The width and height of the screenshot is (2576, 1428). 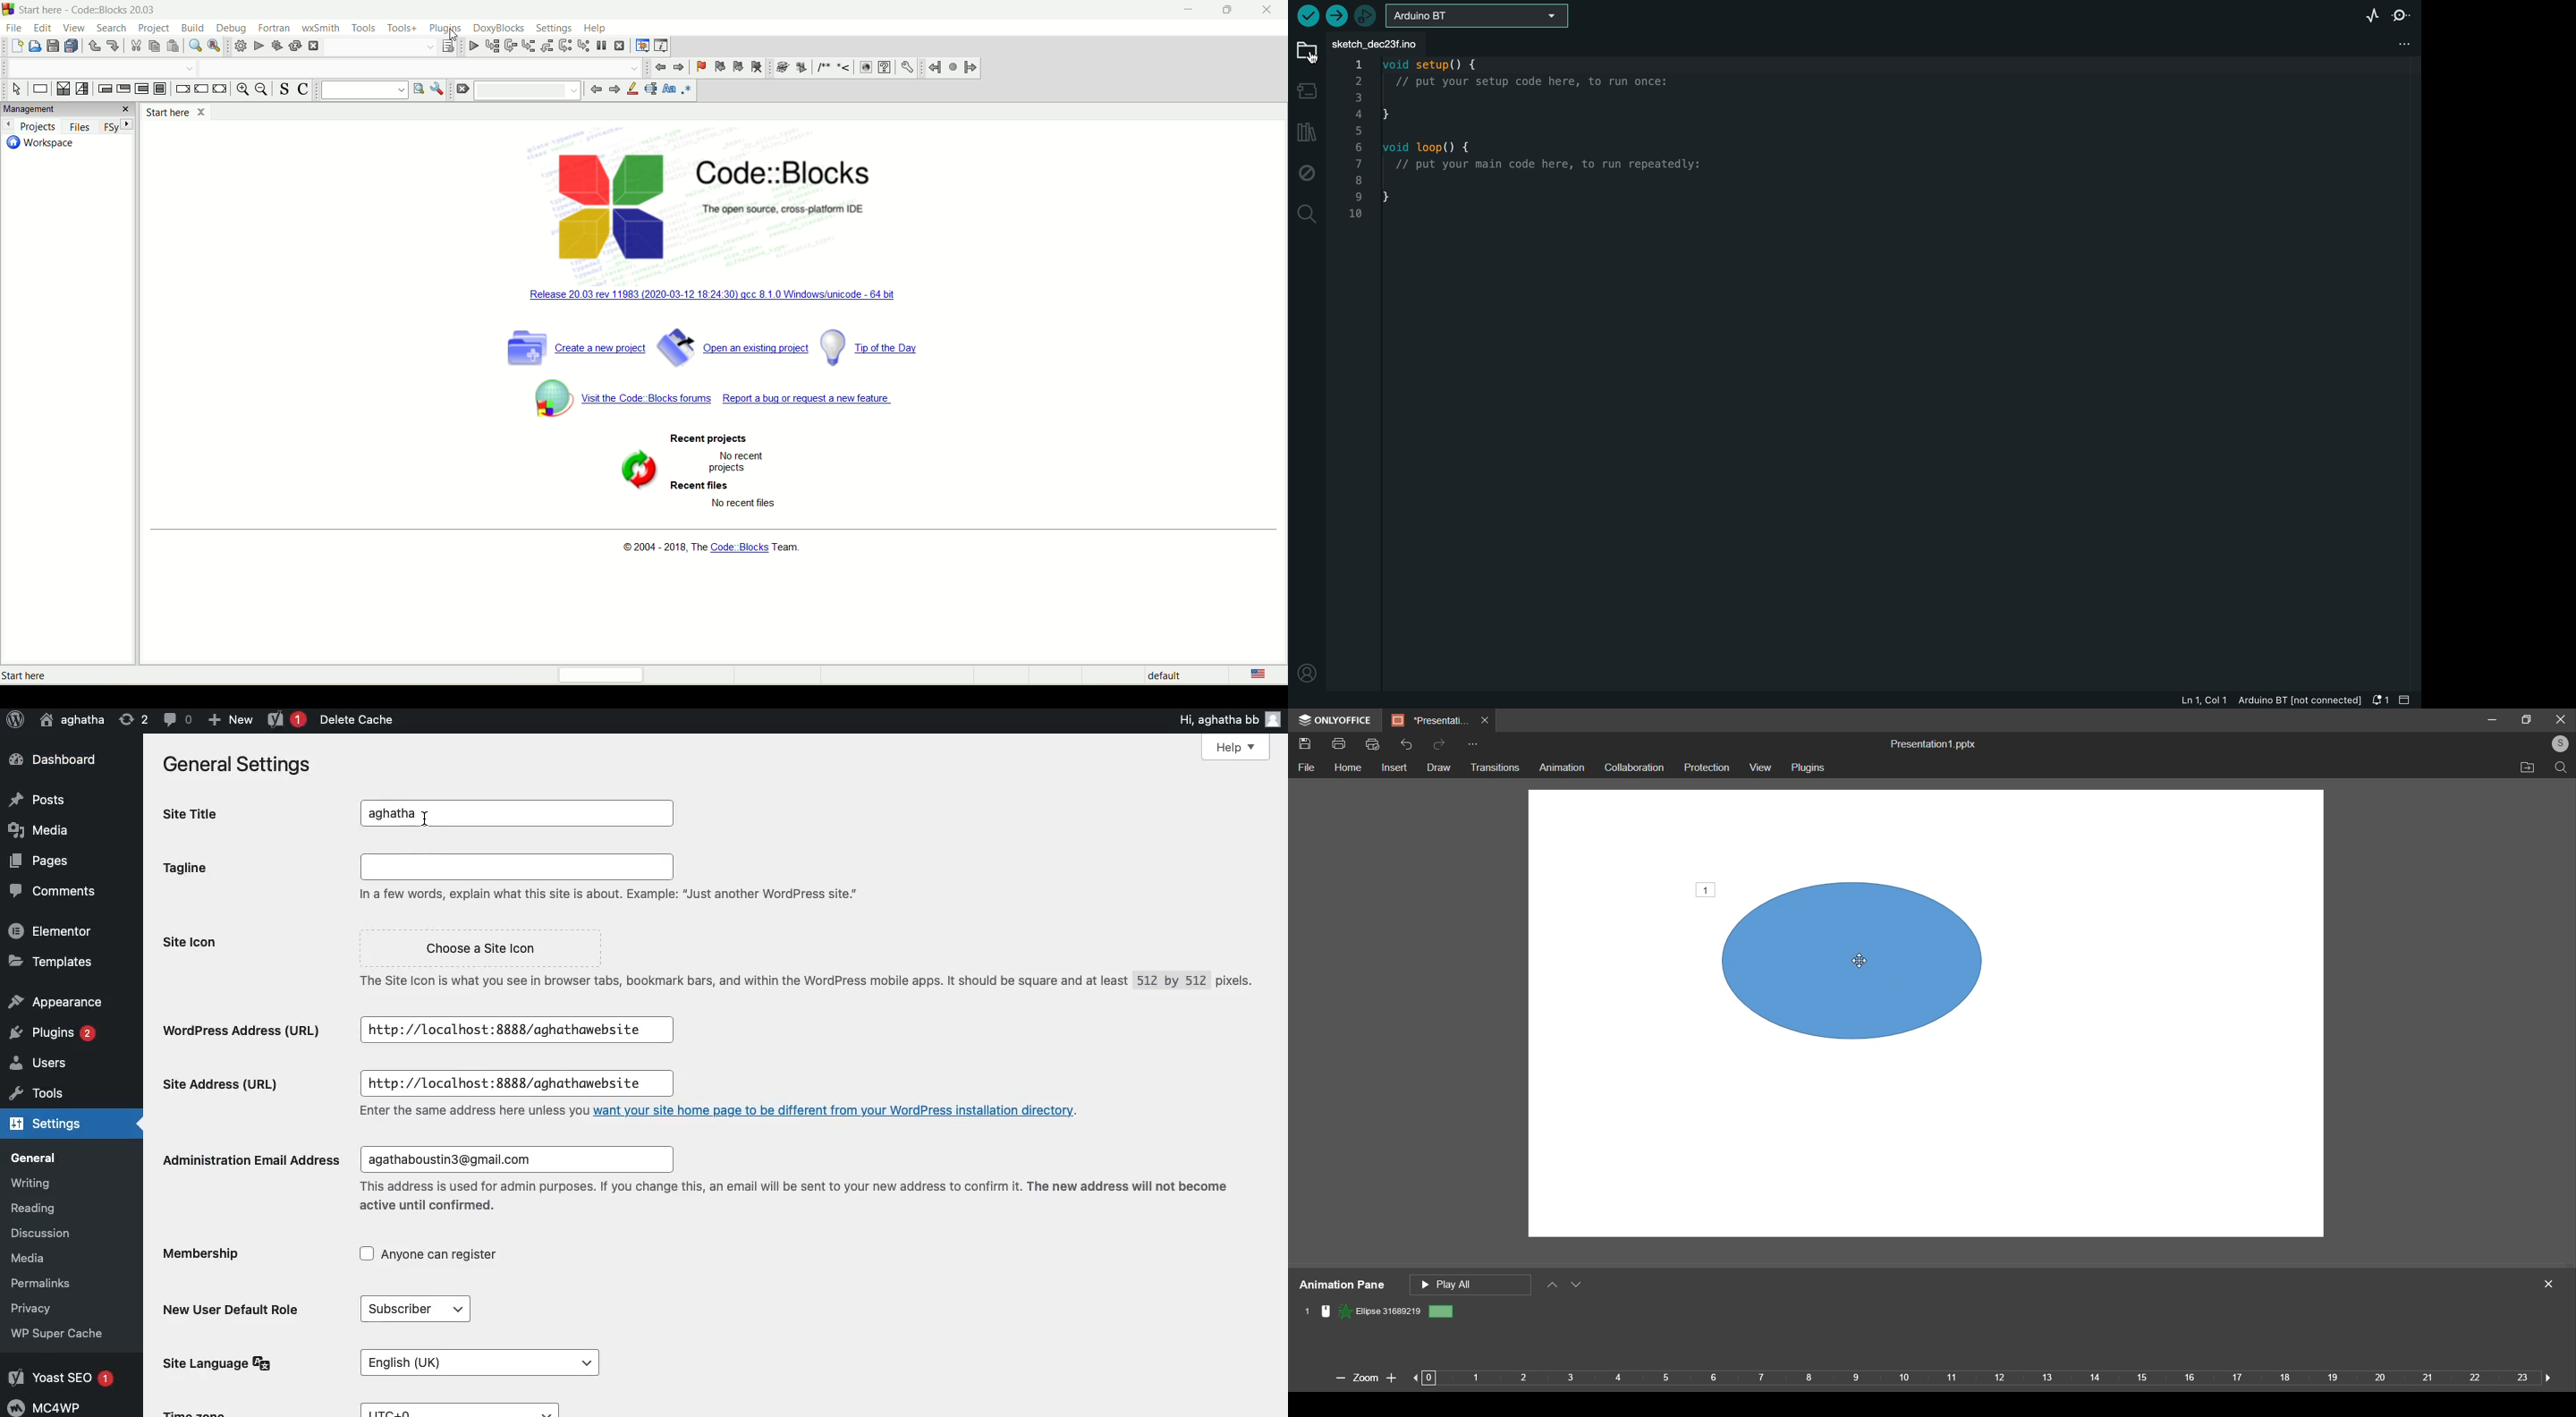 What do you see at coordinates (54, 761) in the screenshot?
I see `Dashboard` at bounding box center [54, 761].